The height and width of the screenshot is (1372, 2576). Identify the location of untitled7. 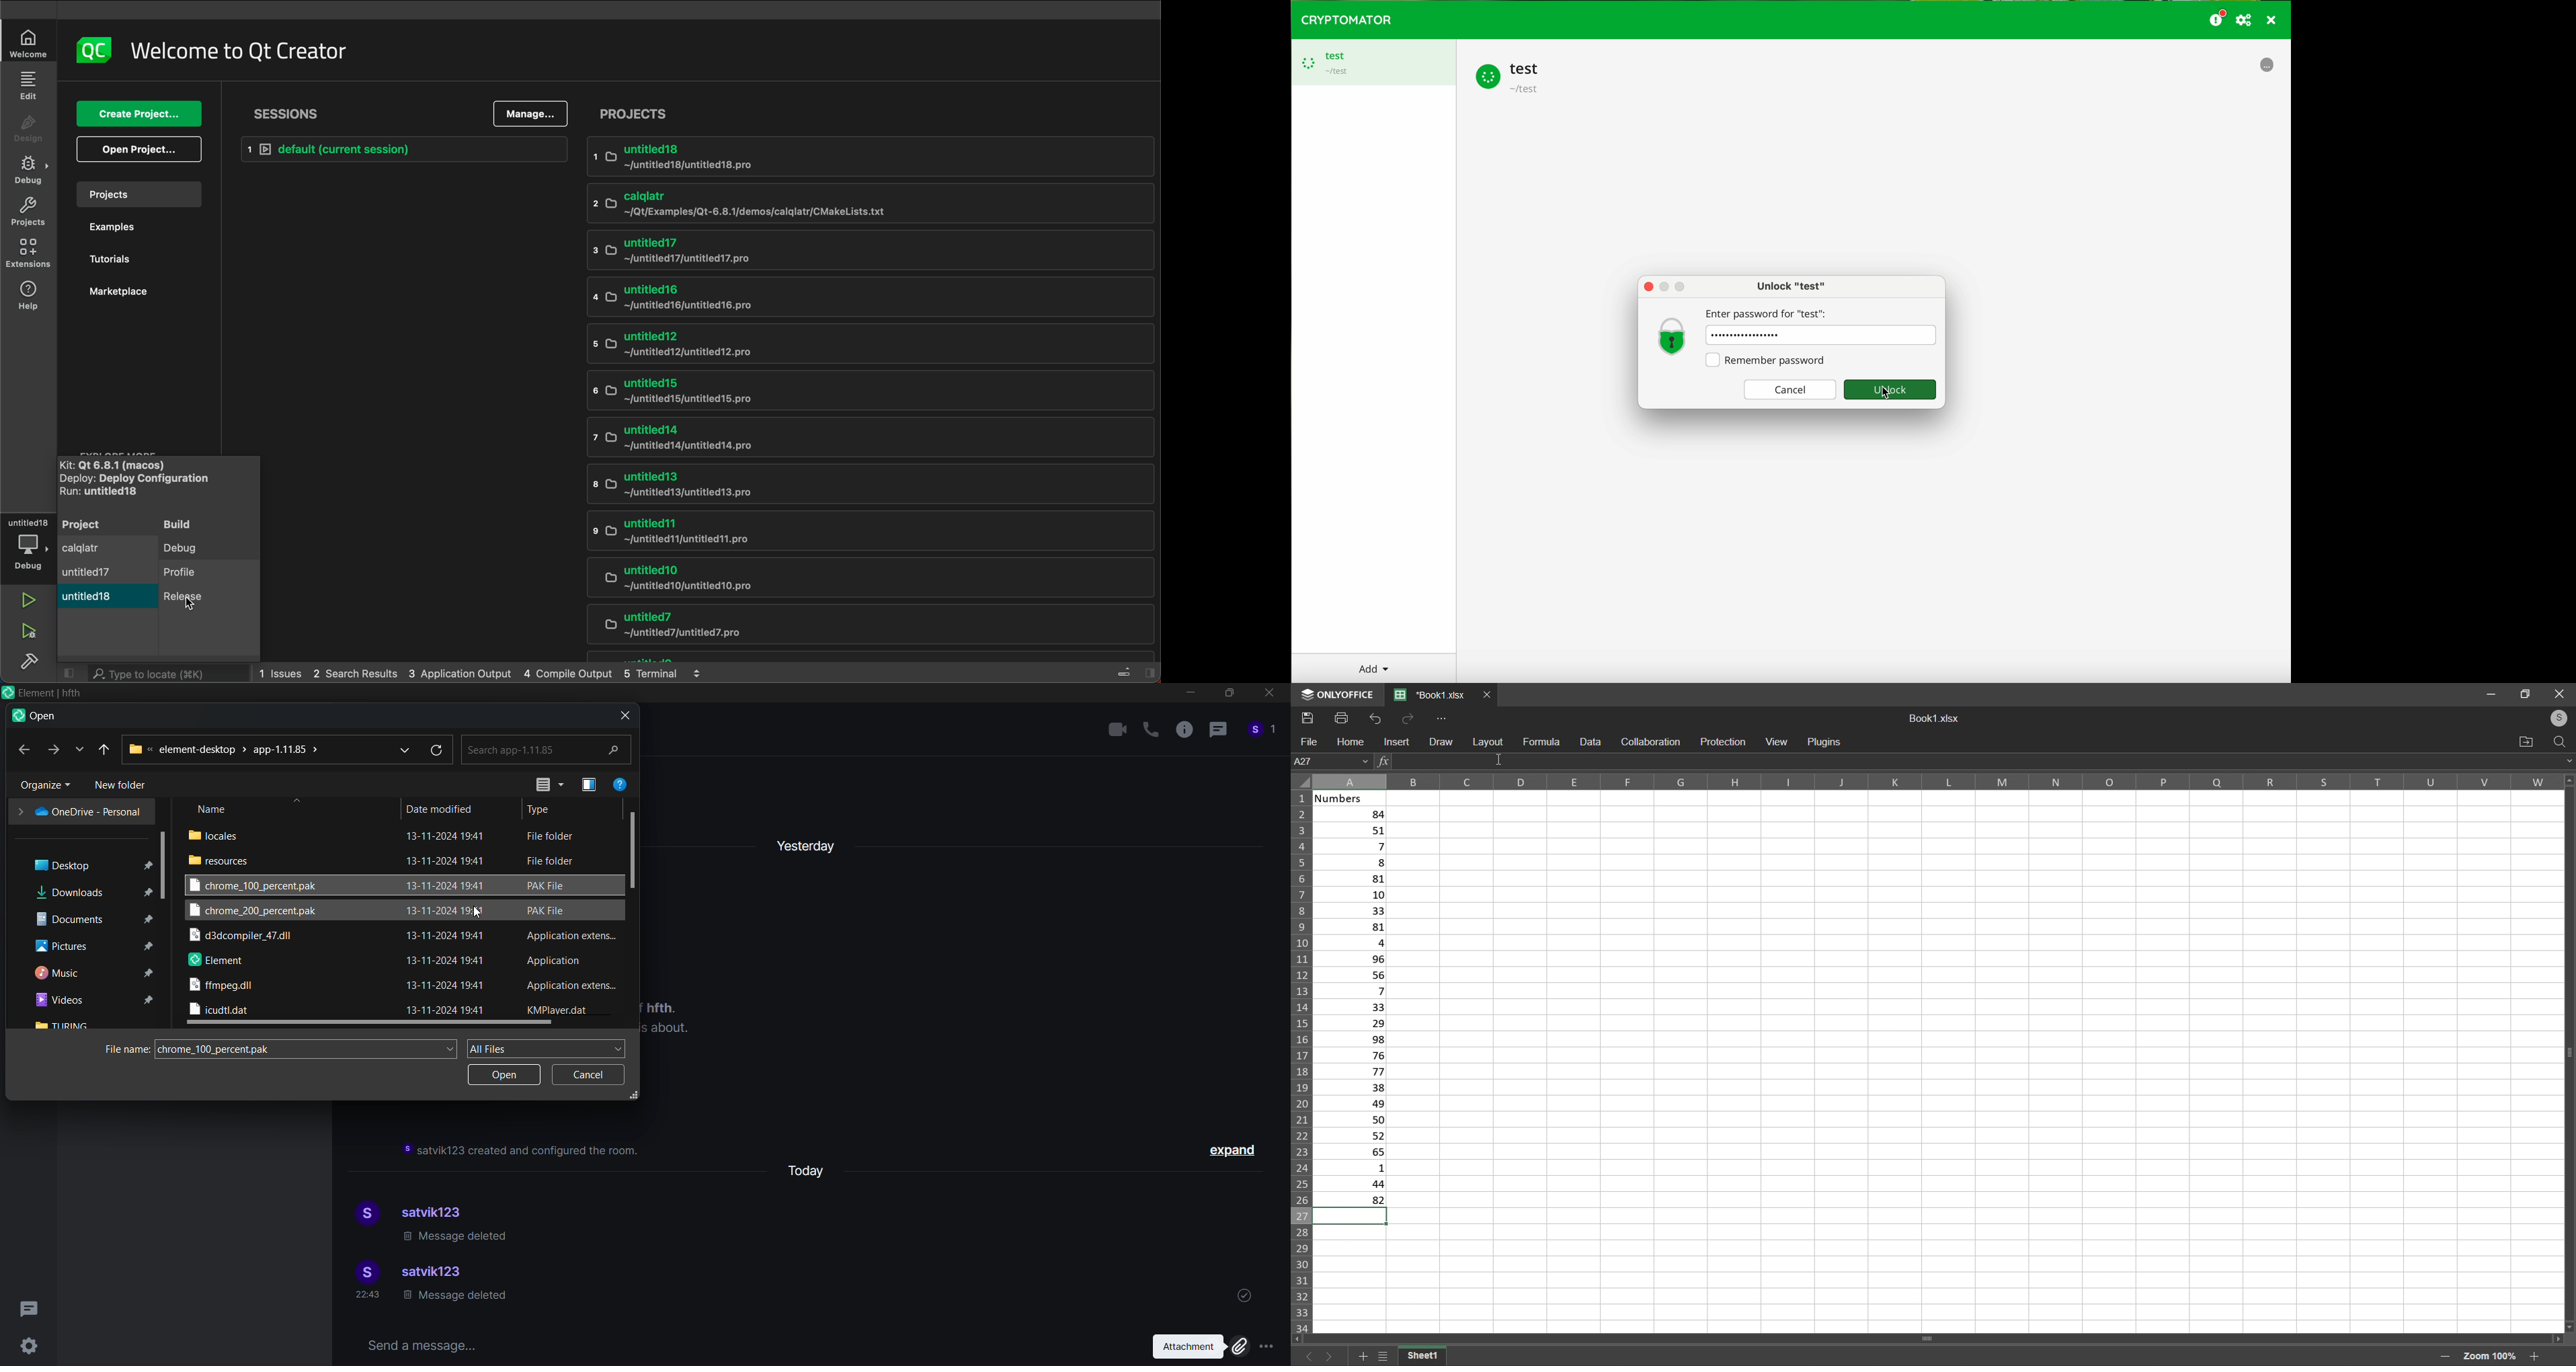
(856, 627).